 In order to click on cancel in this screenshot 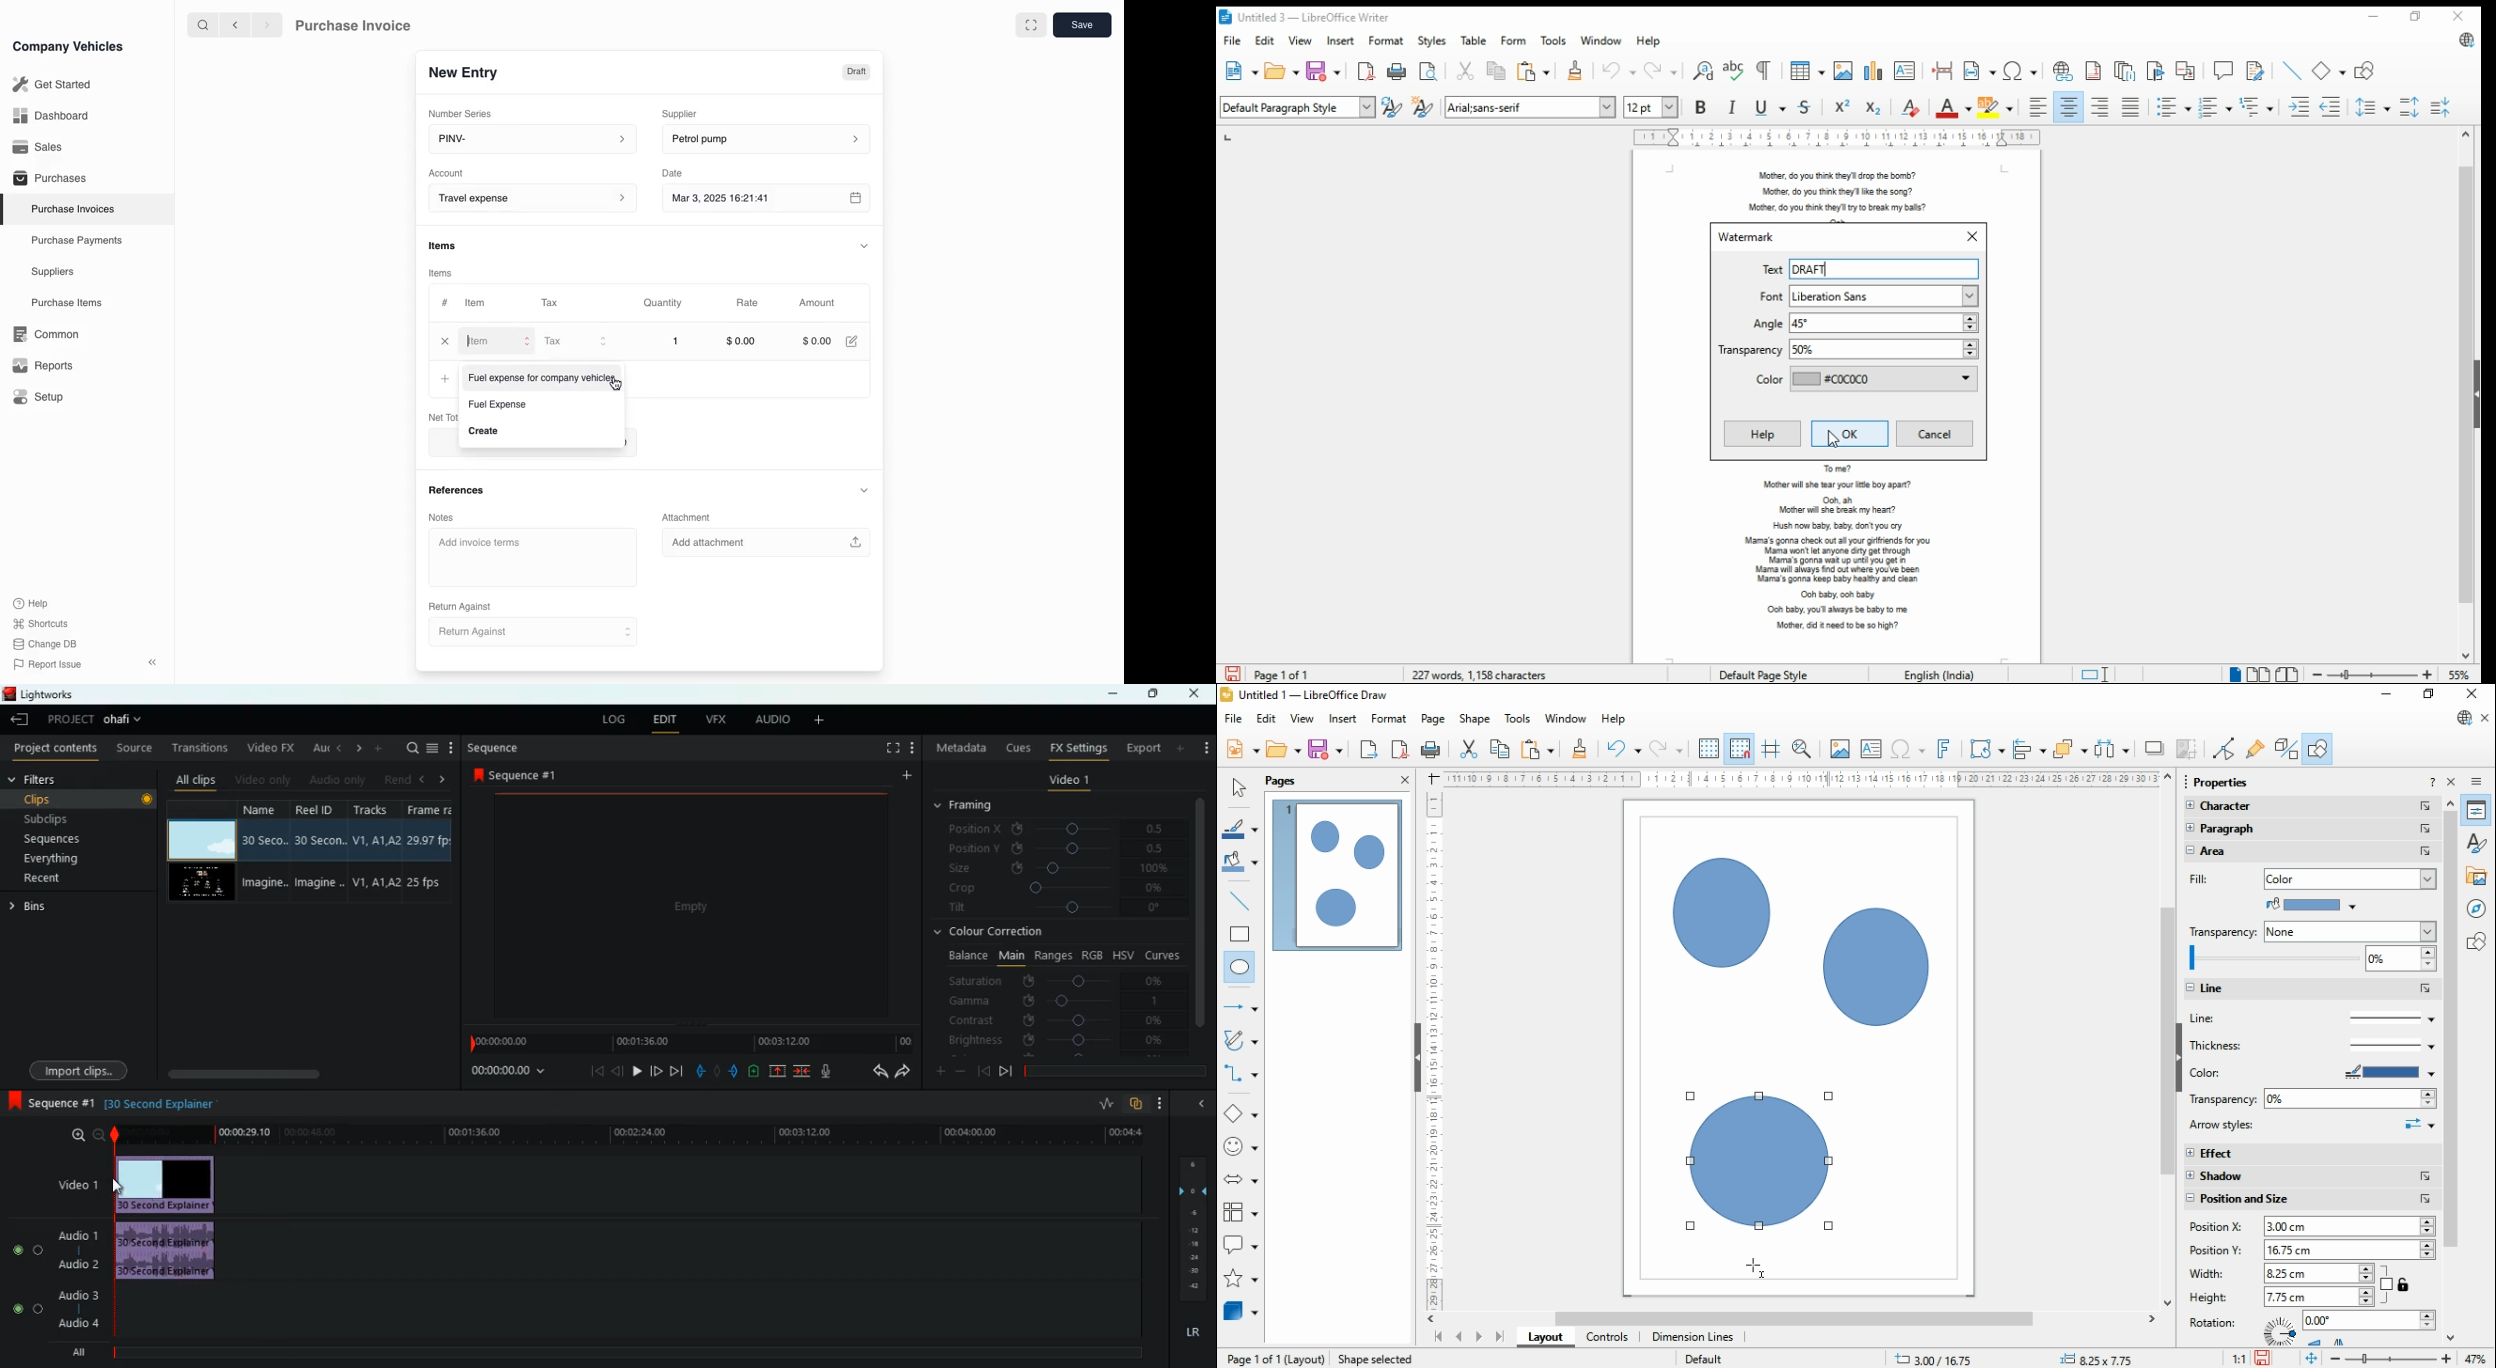, I will do `click(1936, 433)`.